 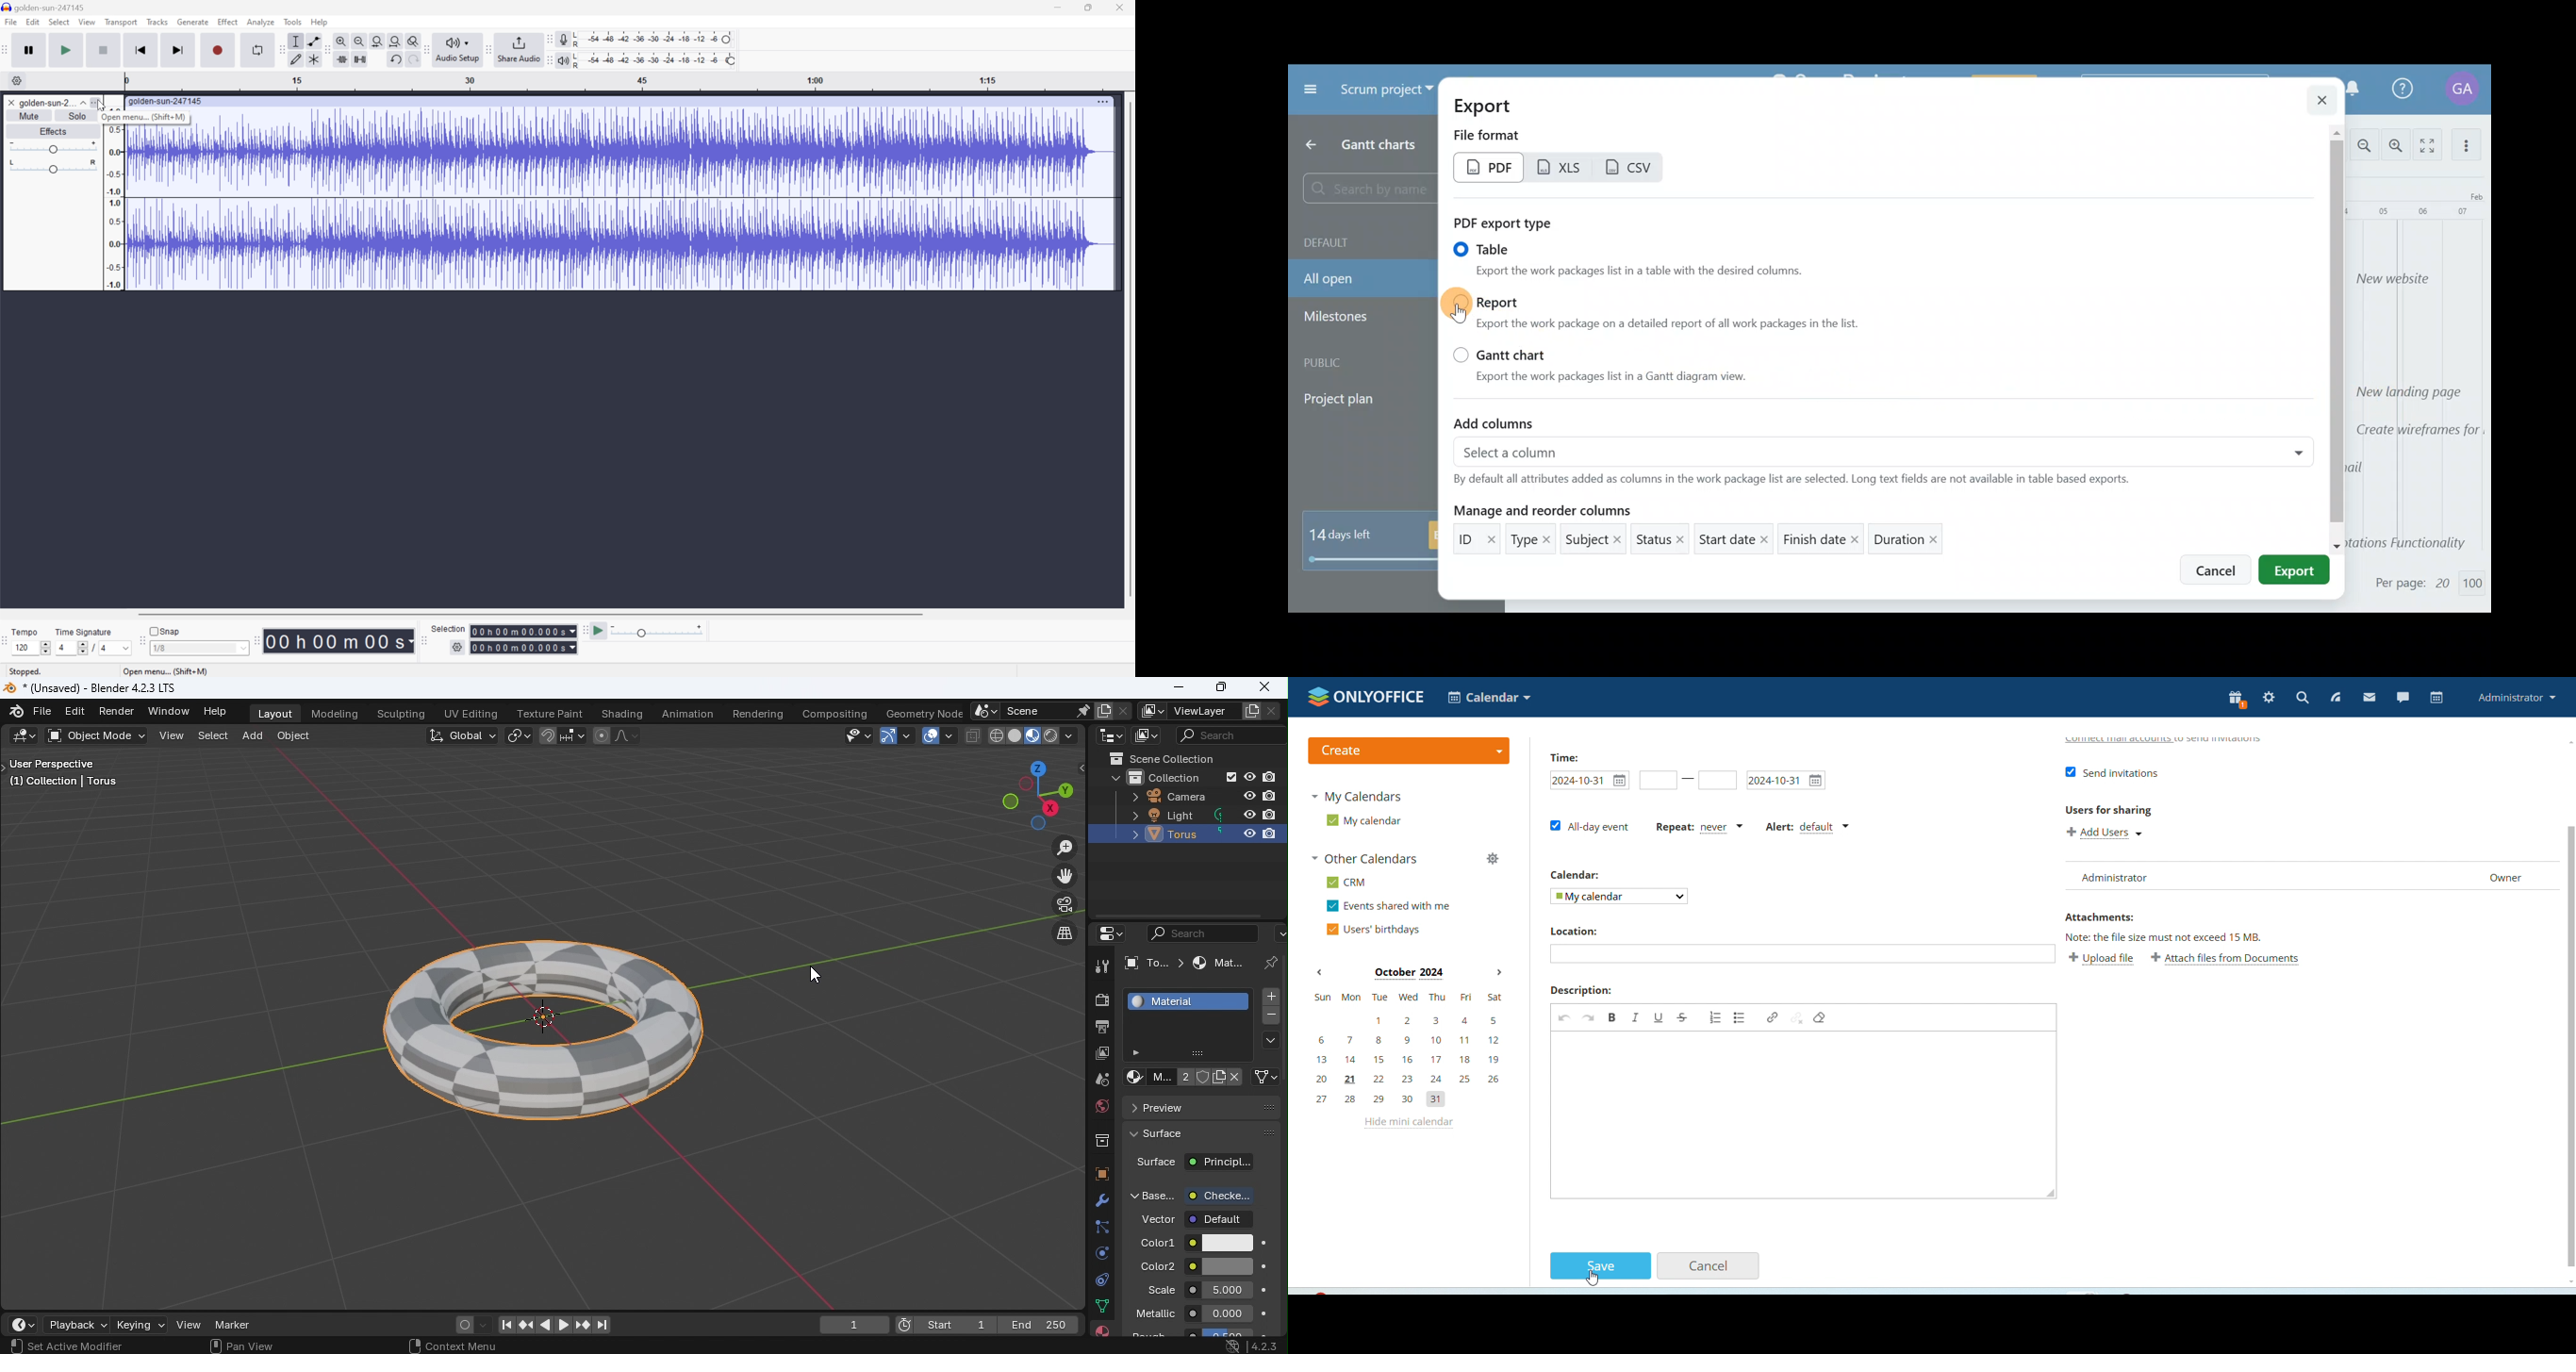 I want to click on Transport, so click(x=122, y=22).